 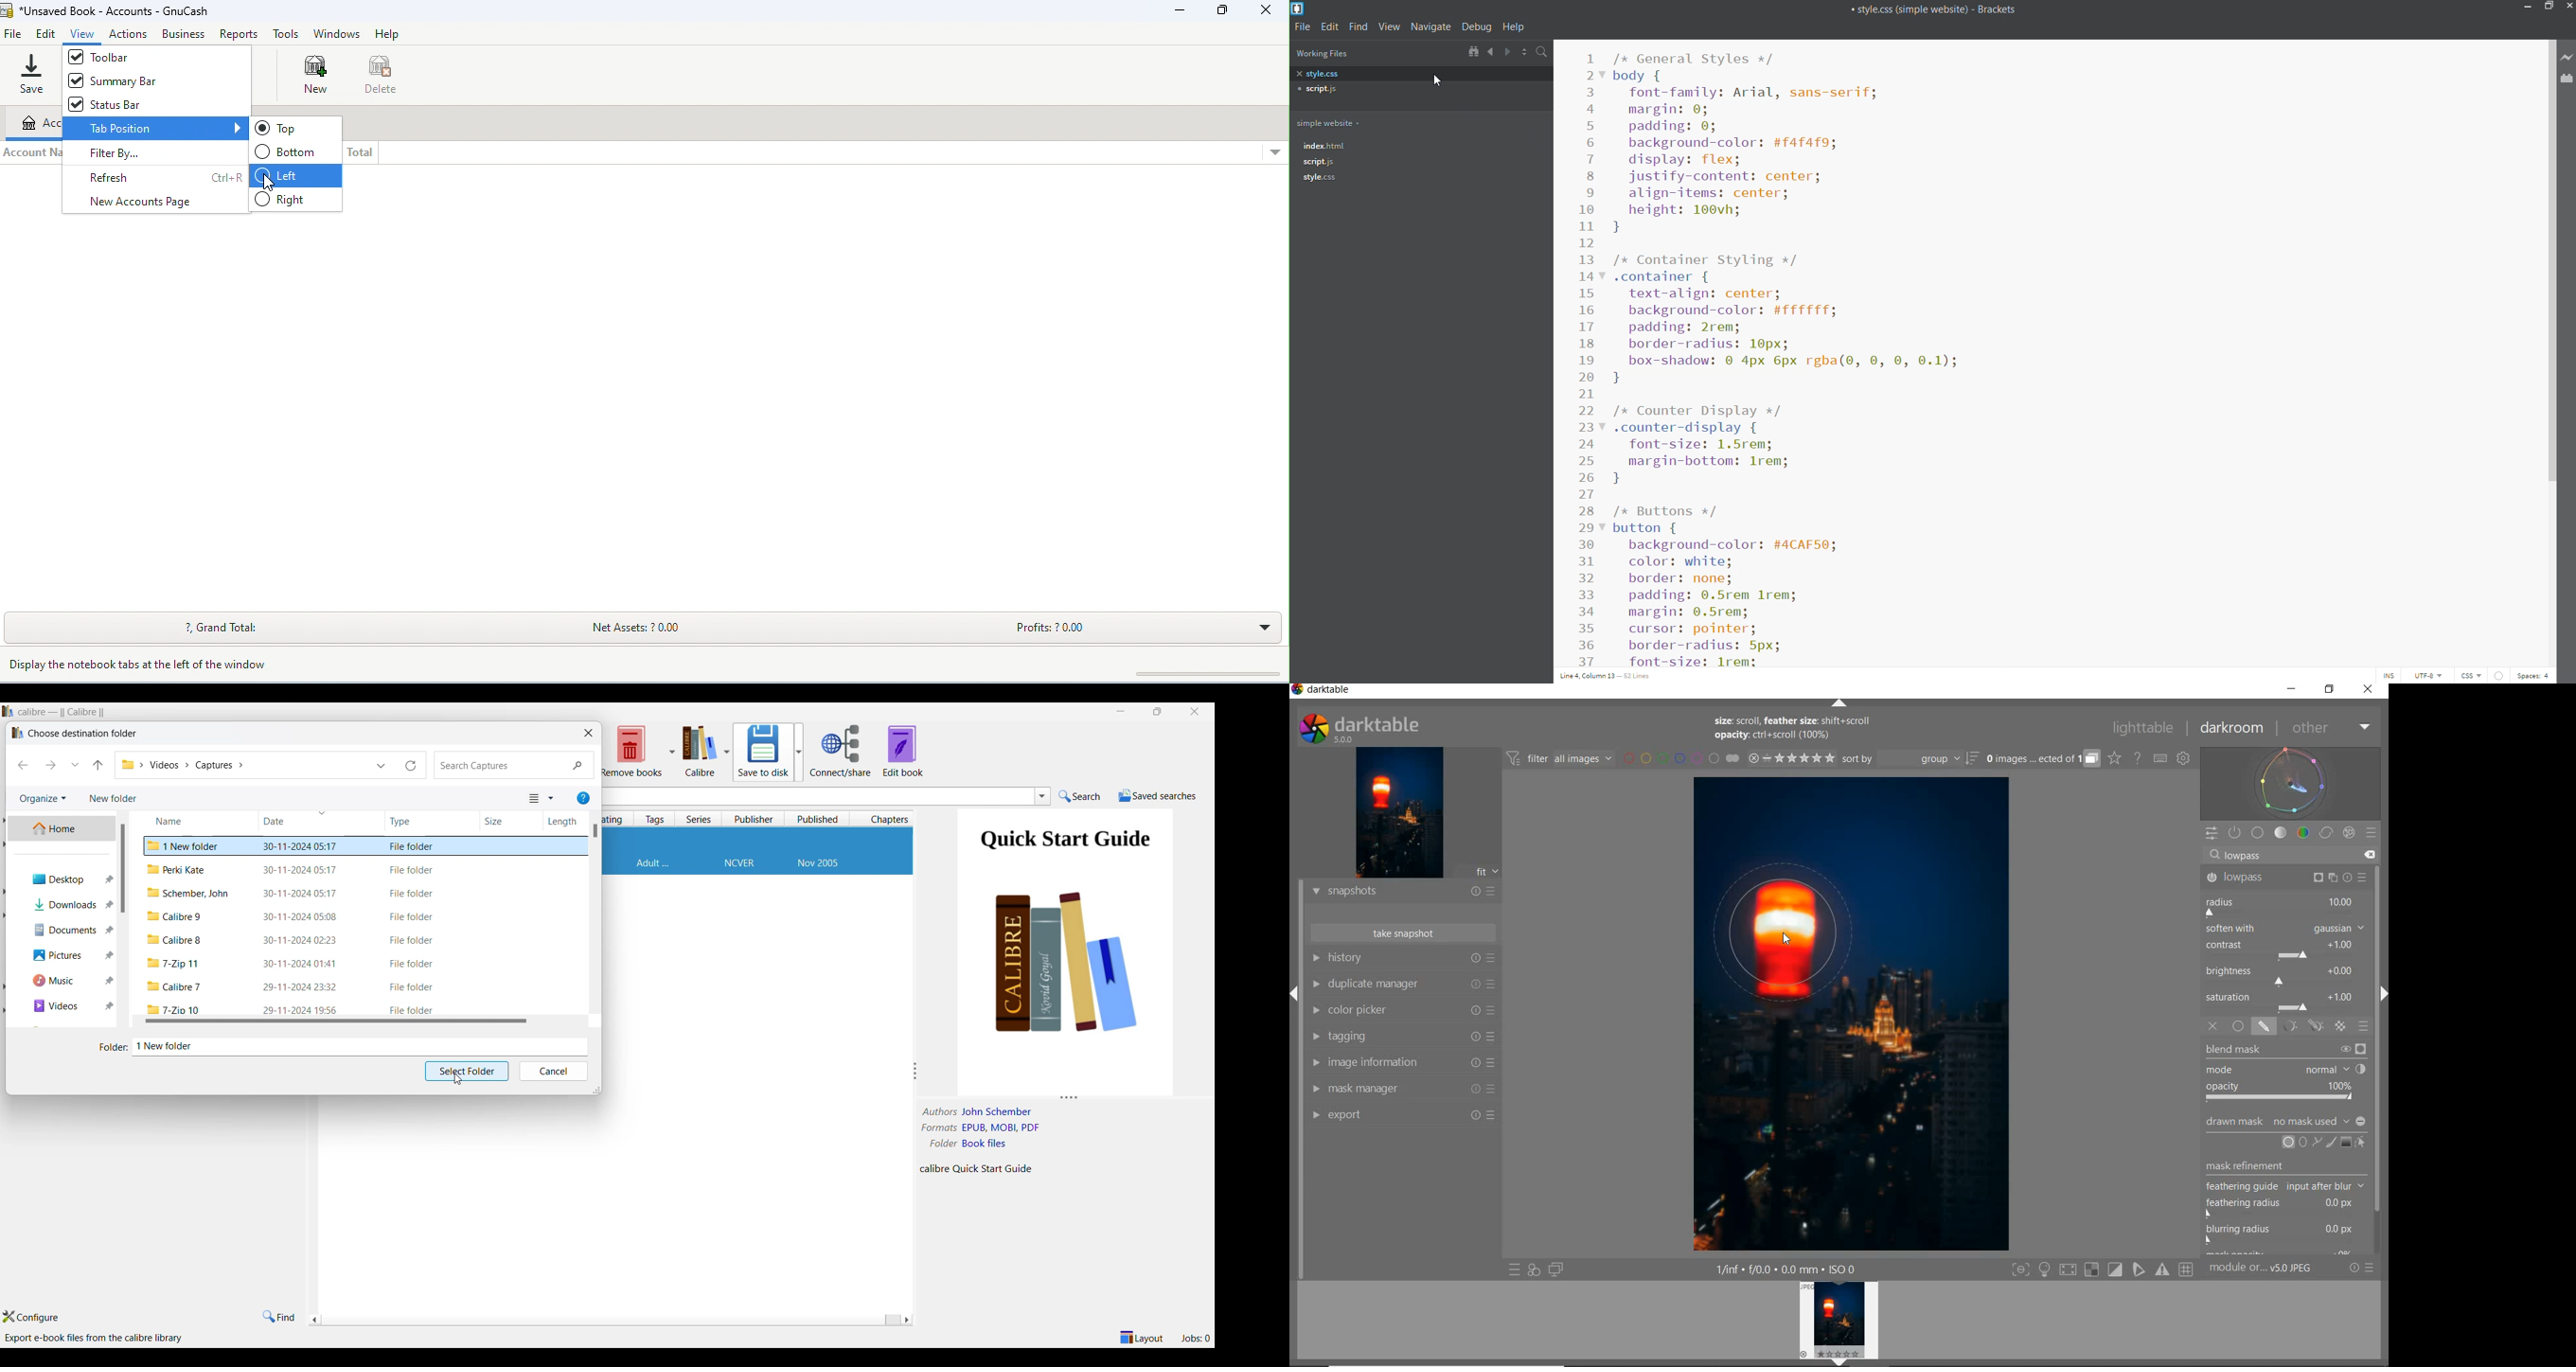 What do you see at coordinates (176, 964) in the screenshot?
I see `folder` at bounding box center [176, 964].